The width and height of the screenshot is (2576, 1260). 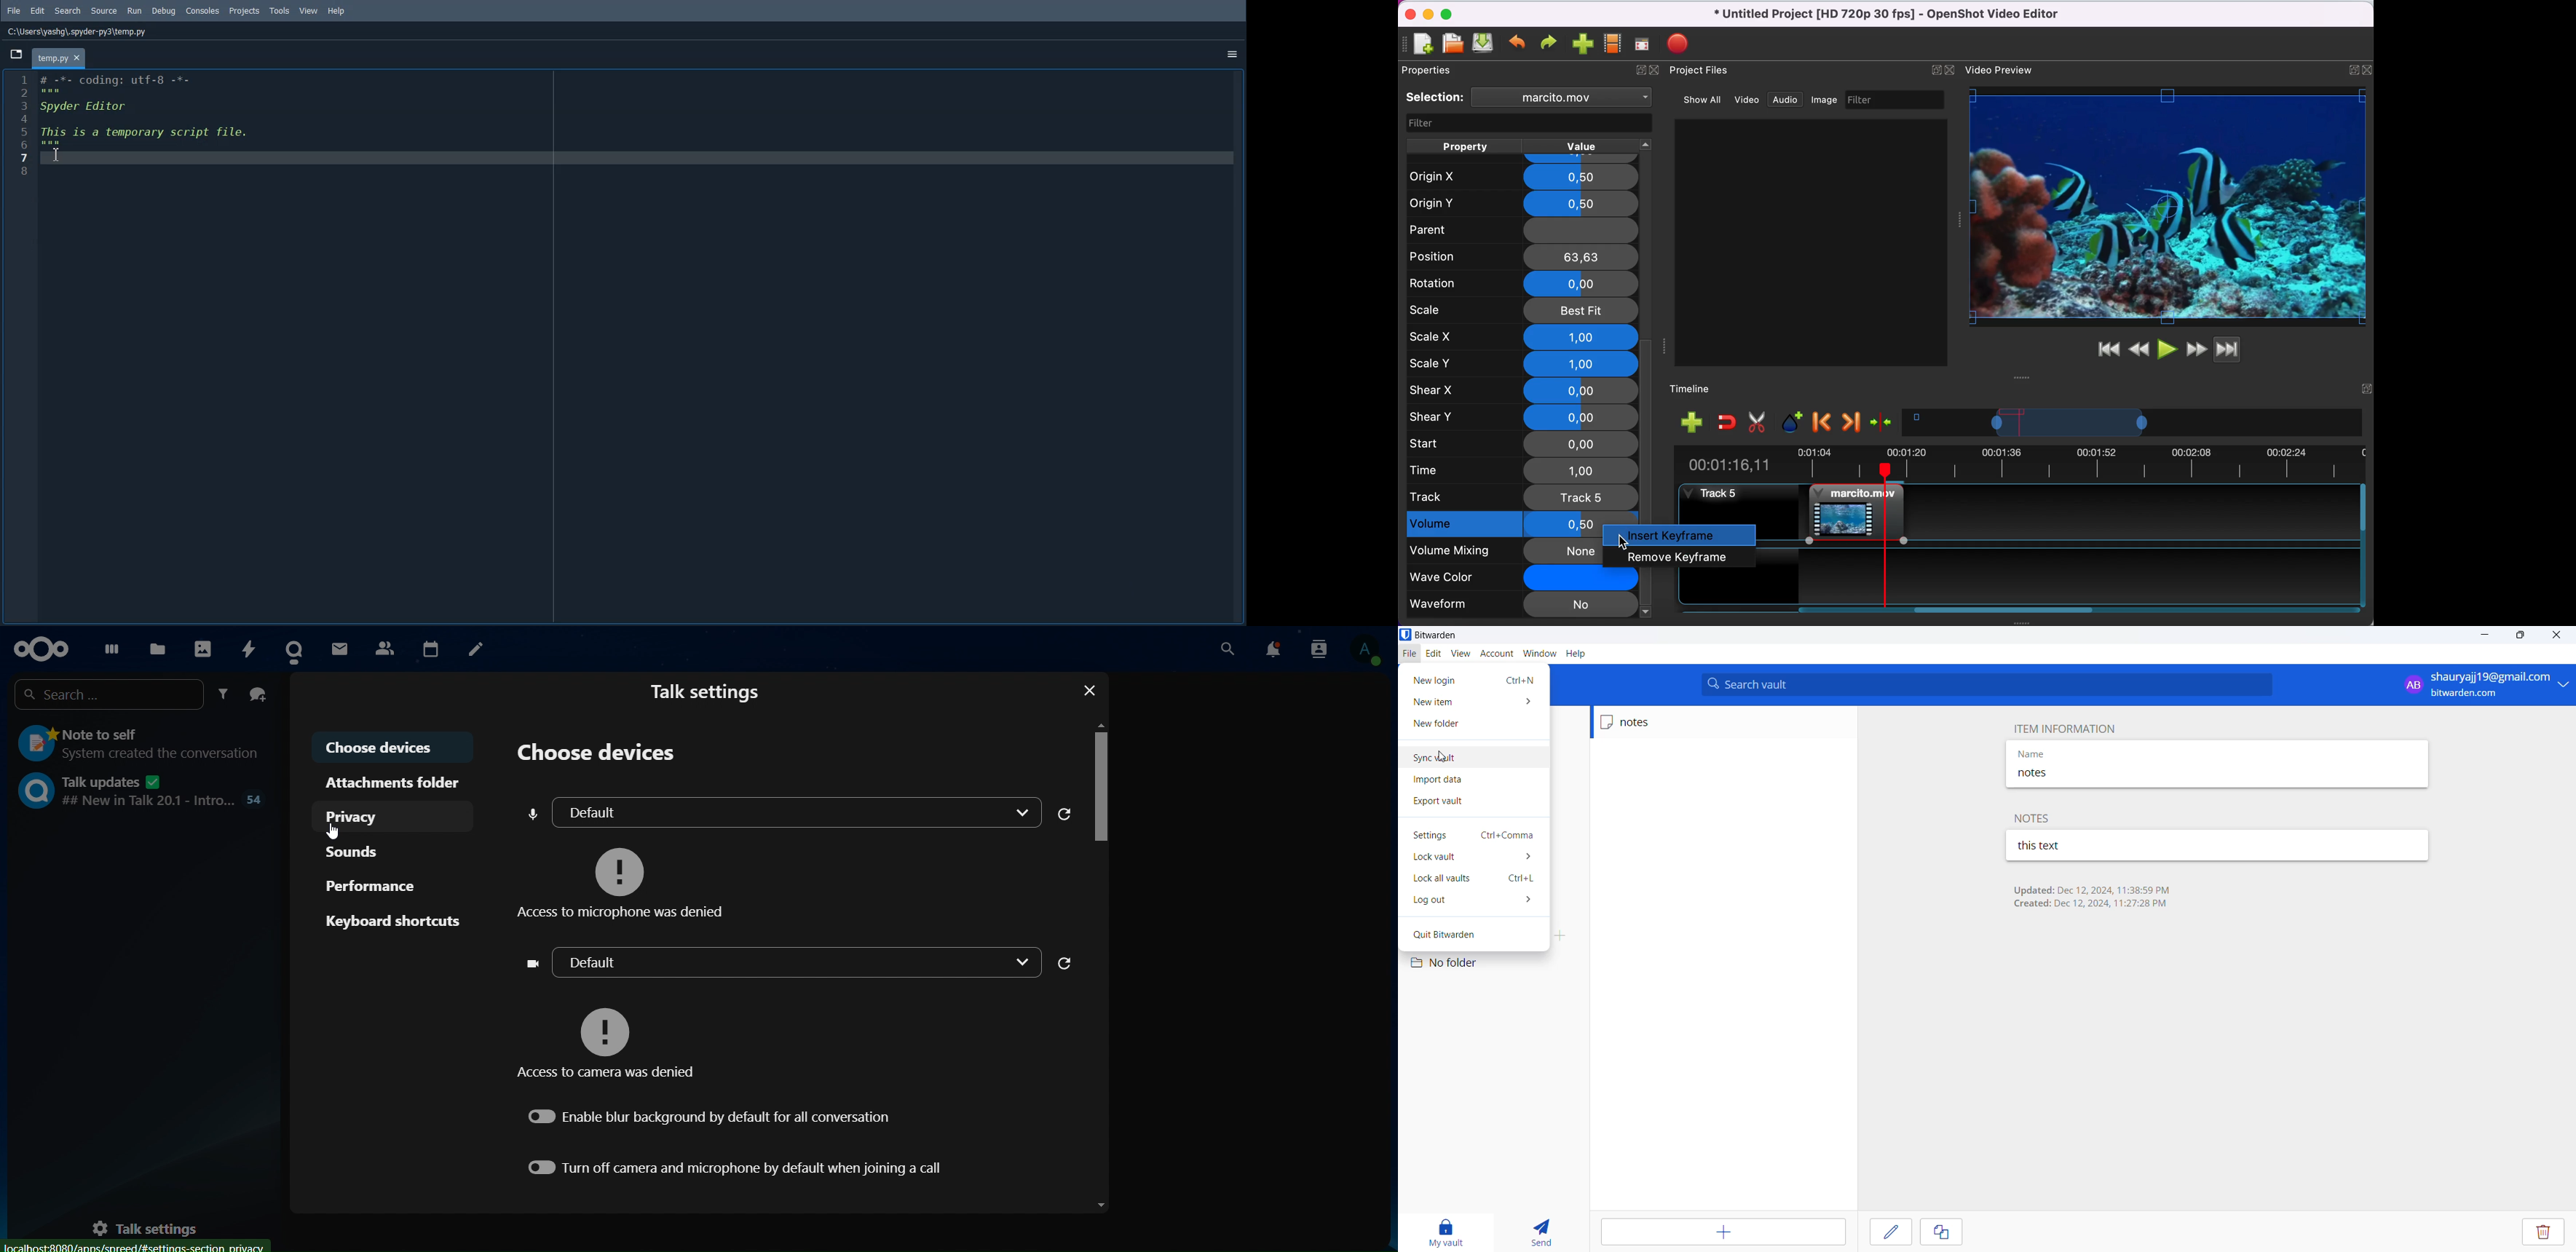 I want to click on choose devices, so click(x=384, y=746).